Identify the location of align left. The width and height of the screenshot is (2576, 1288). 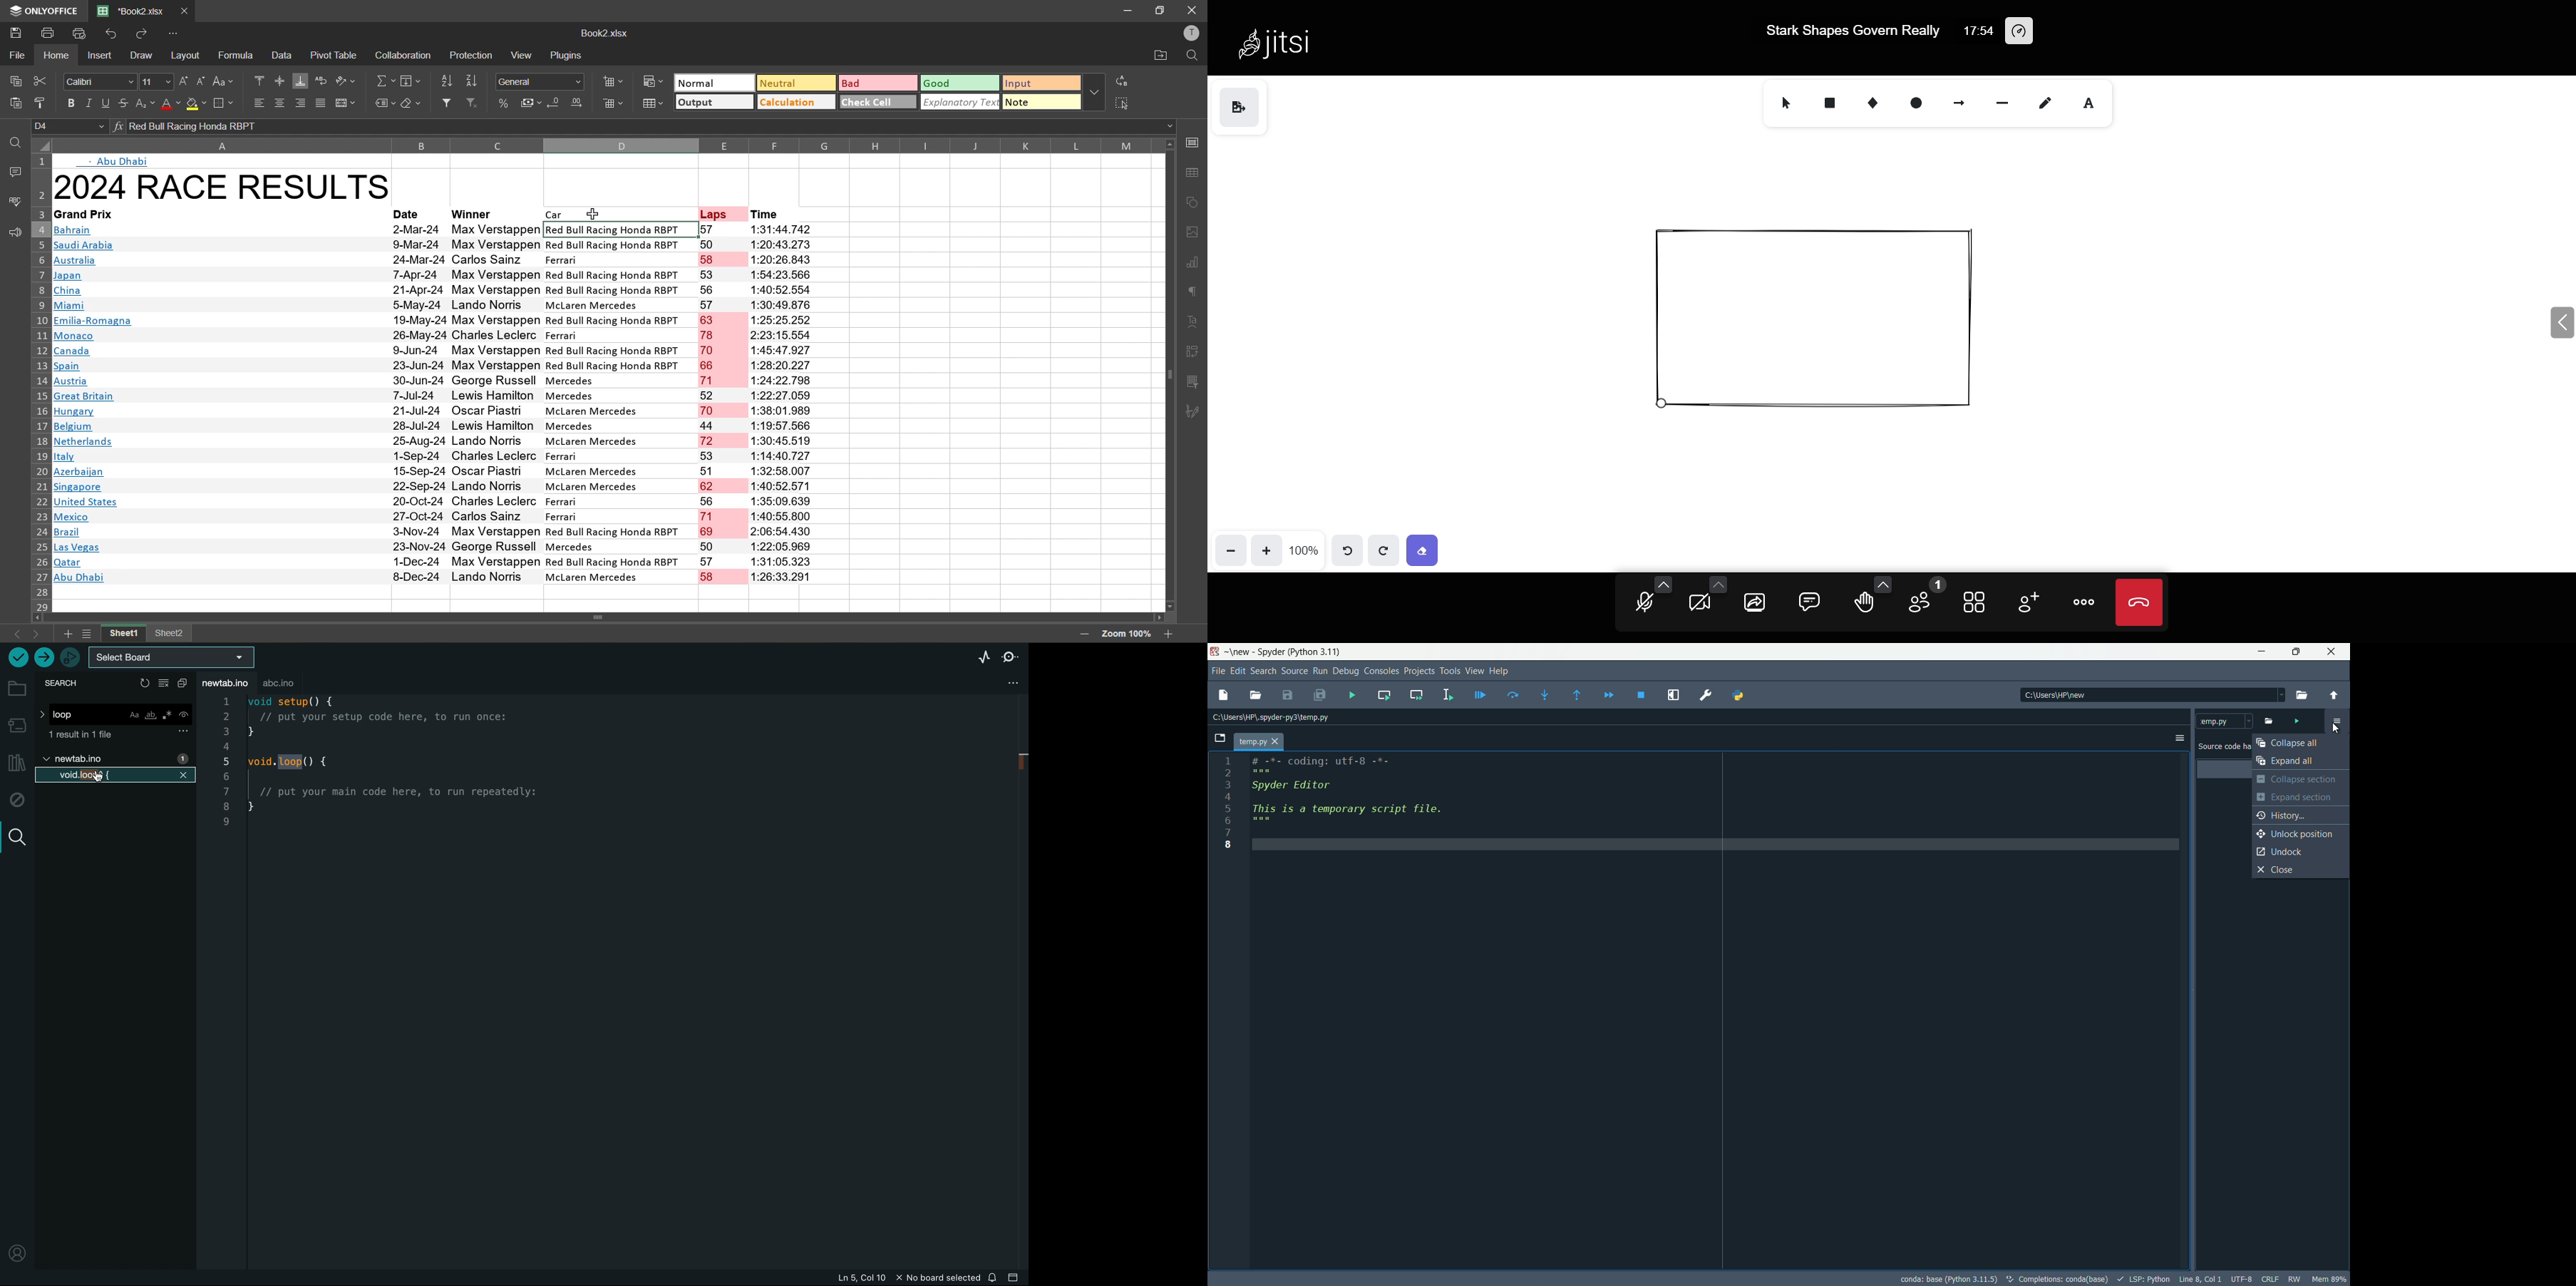
(260, 102).